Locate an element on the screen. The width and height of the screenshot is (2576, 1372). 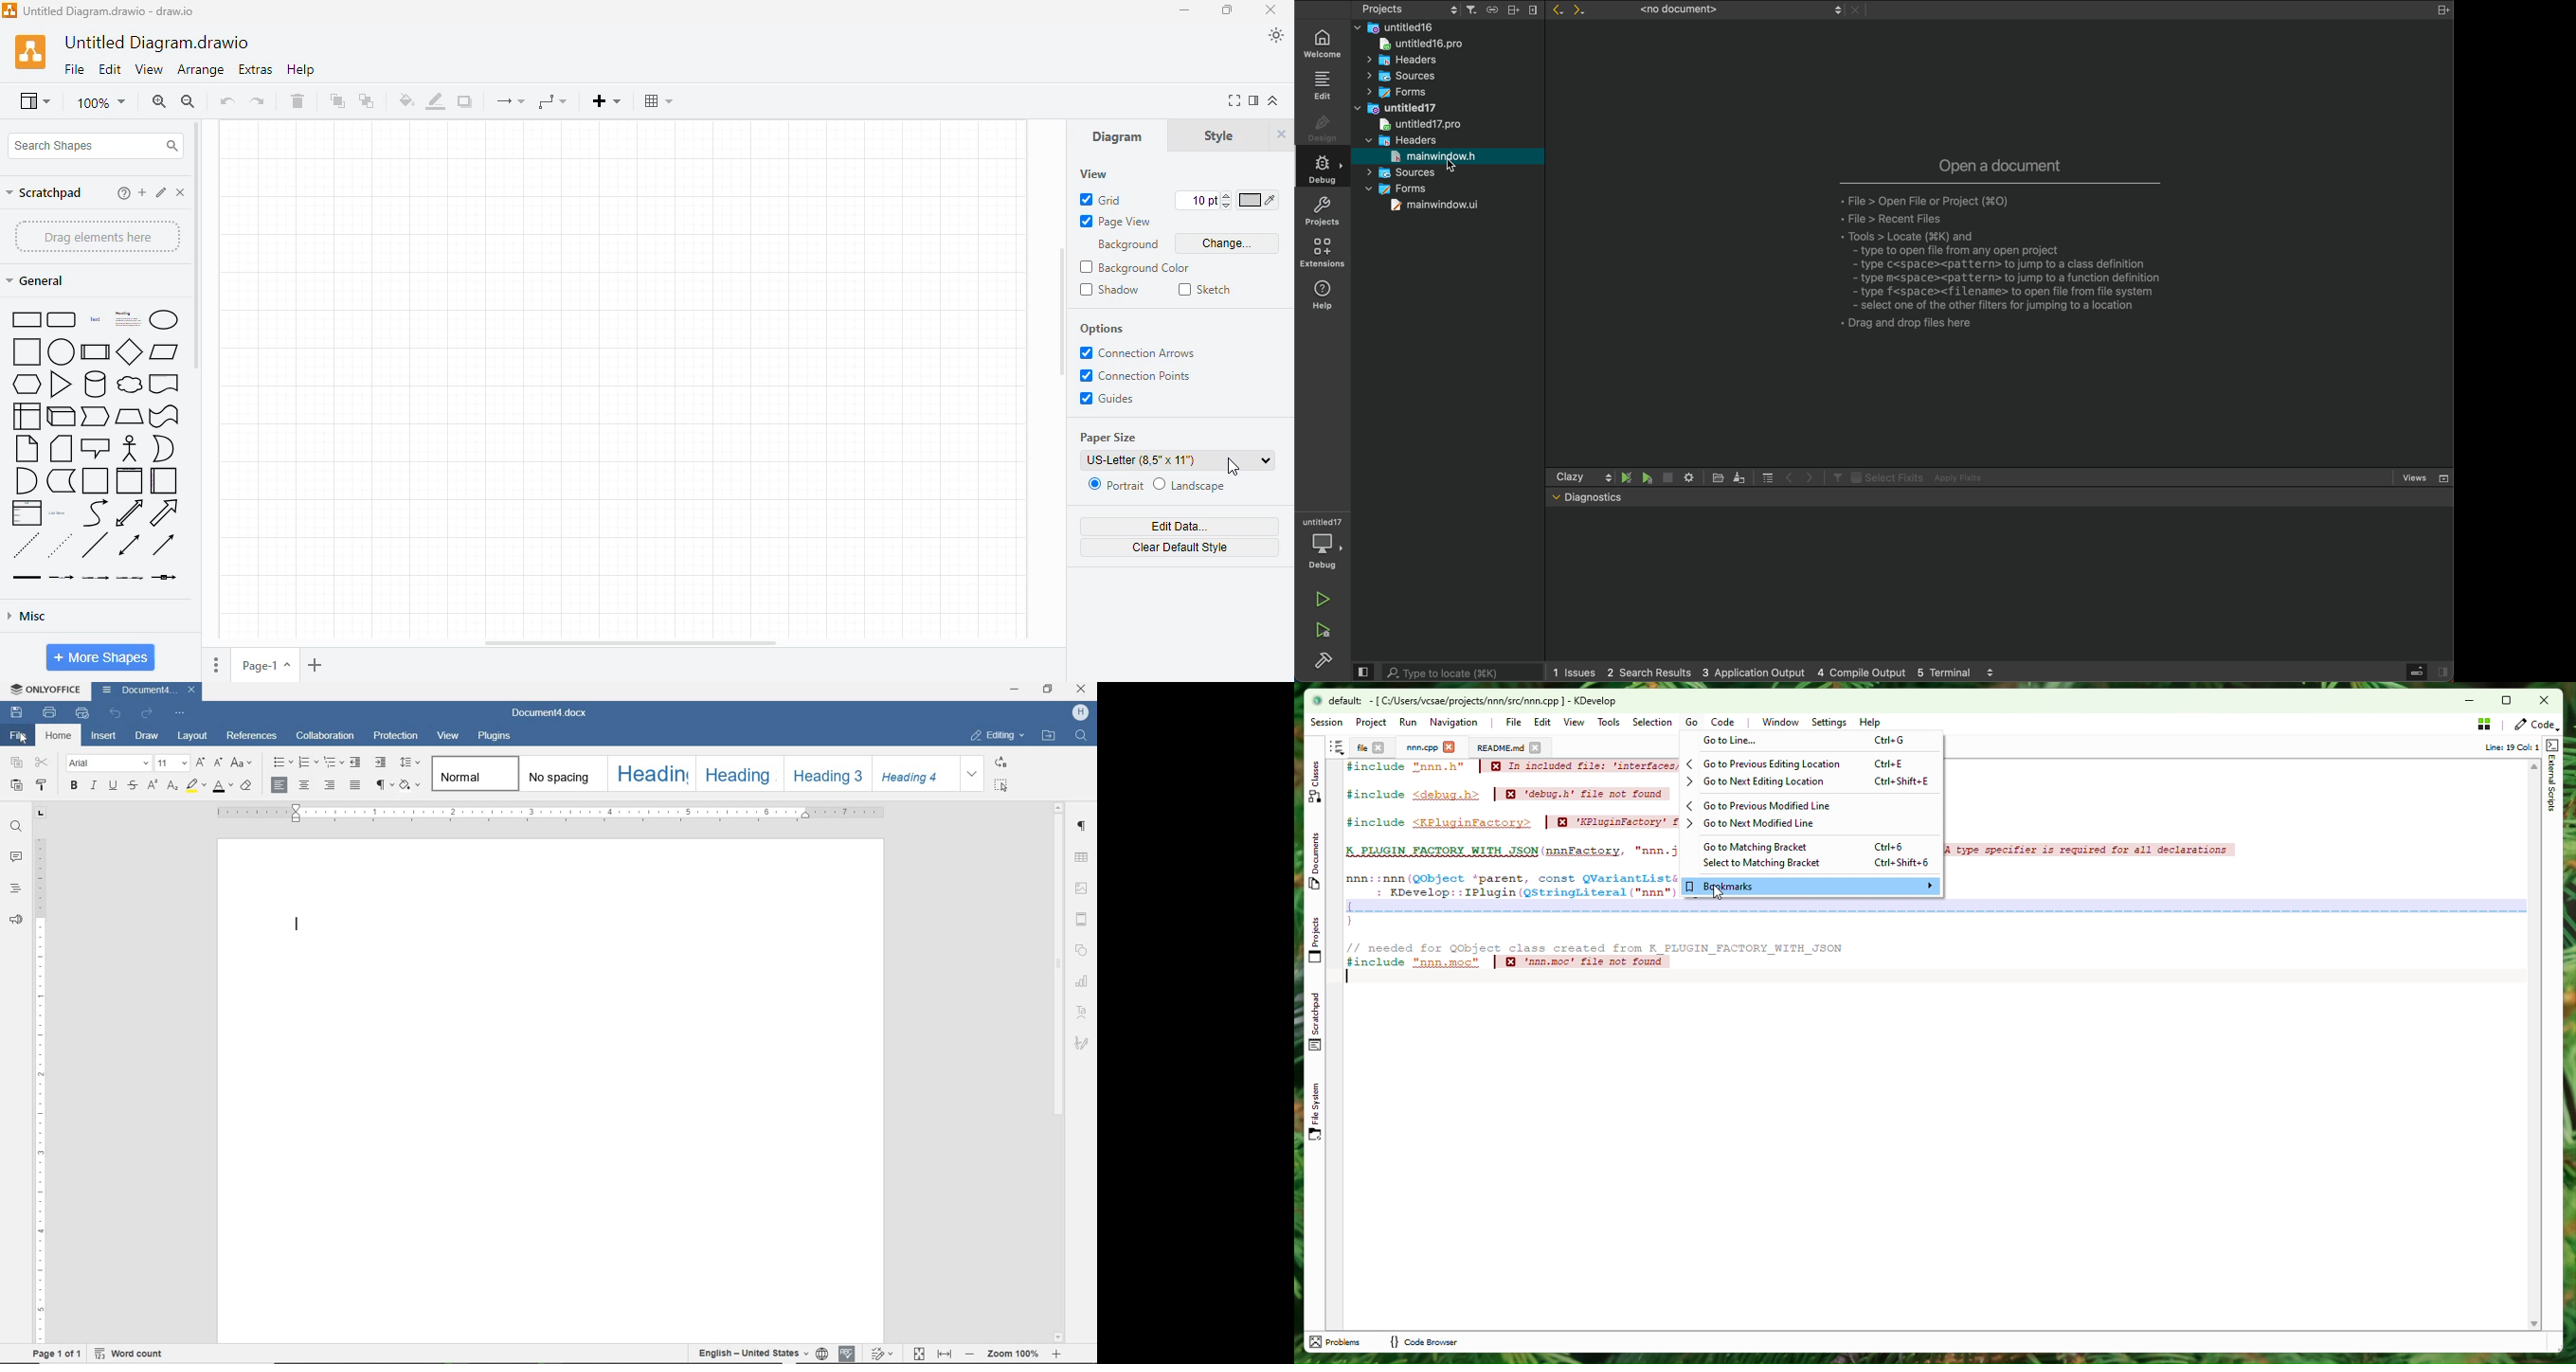
Logs is located at coordinates (1991, 672).